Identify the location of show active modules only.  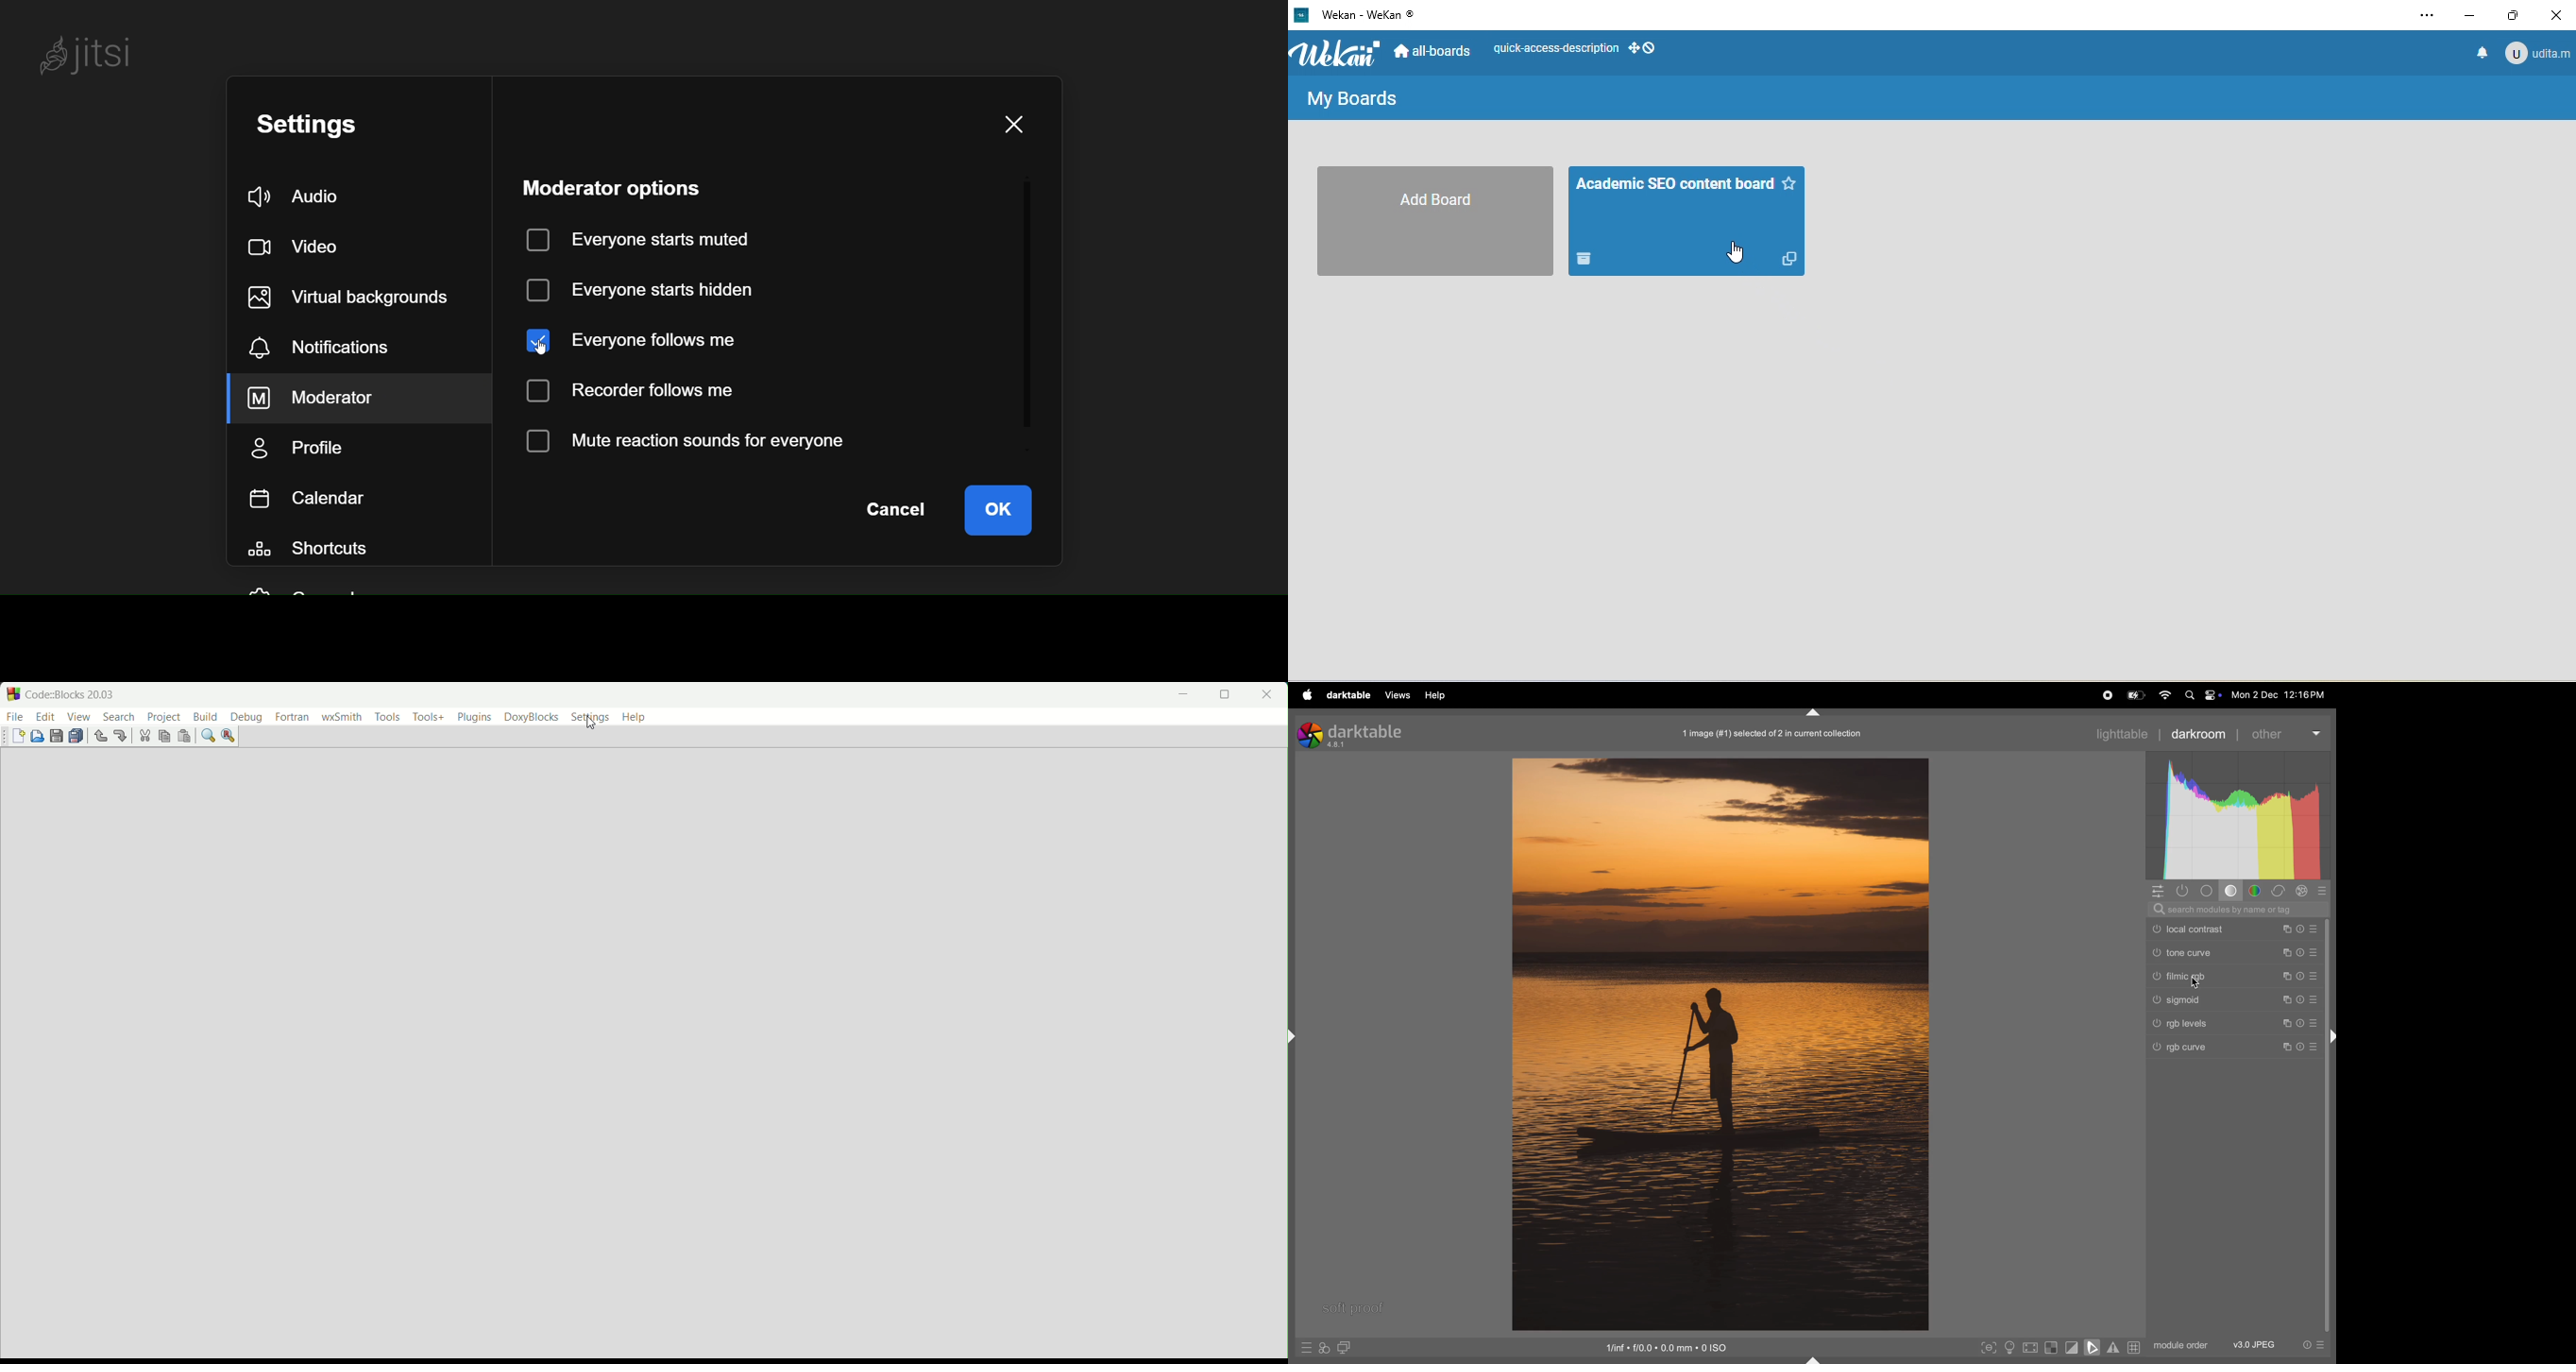
(2184, 891).